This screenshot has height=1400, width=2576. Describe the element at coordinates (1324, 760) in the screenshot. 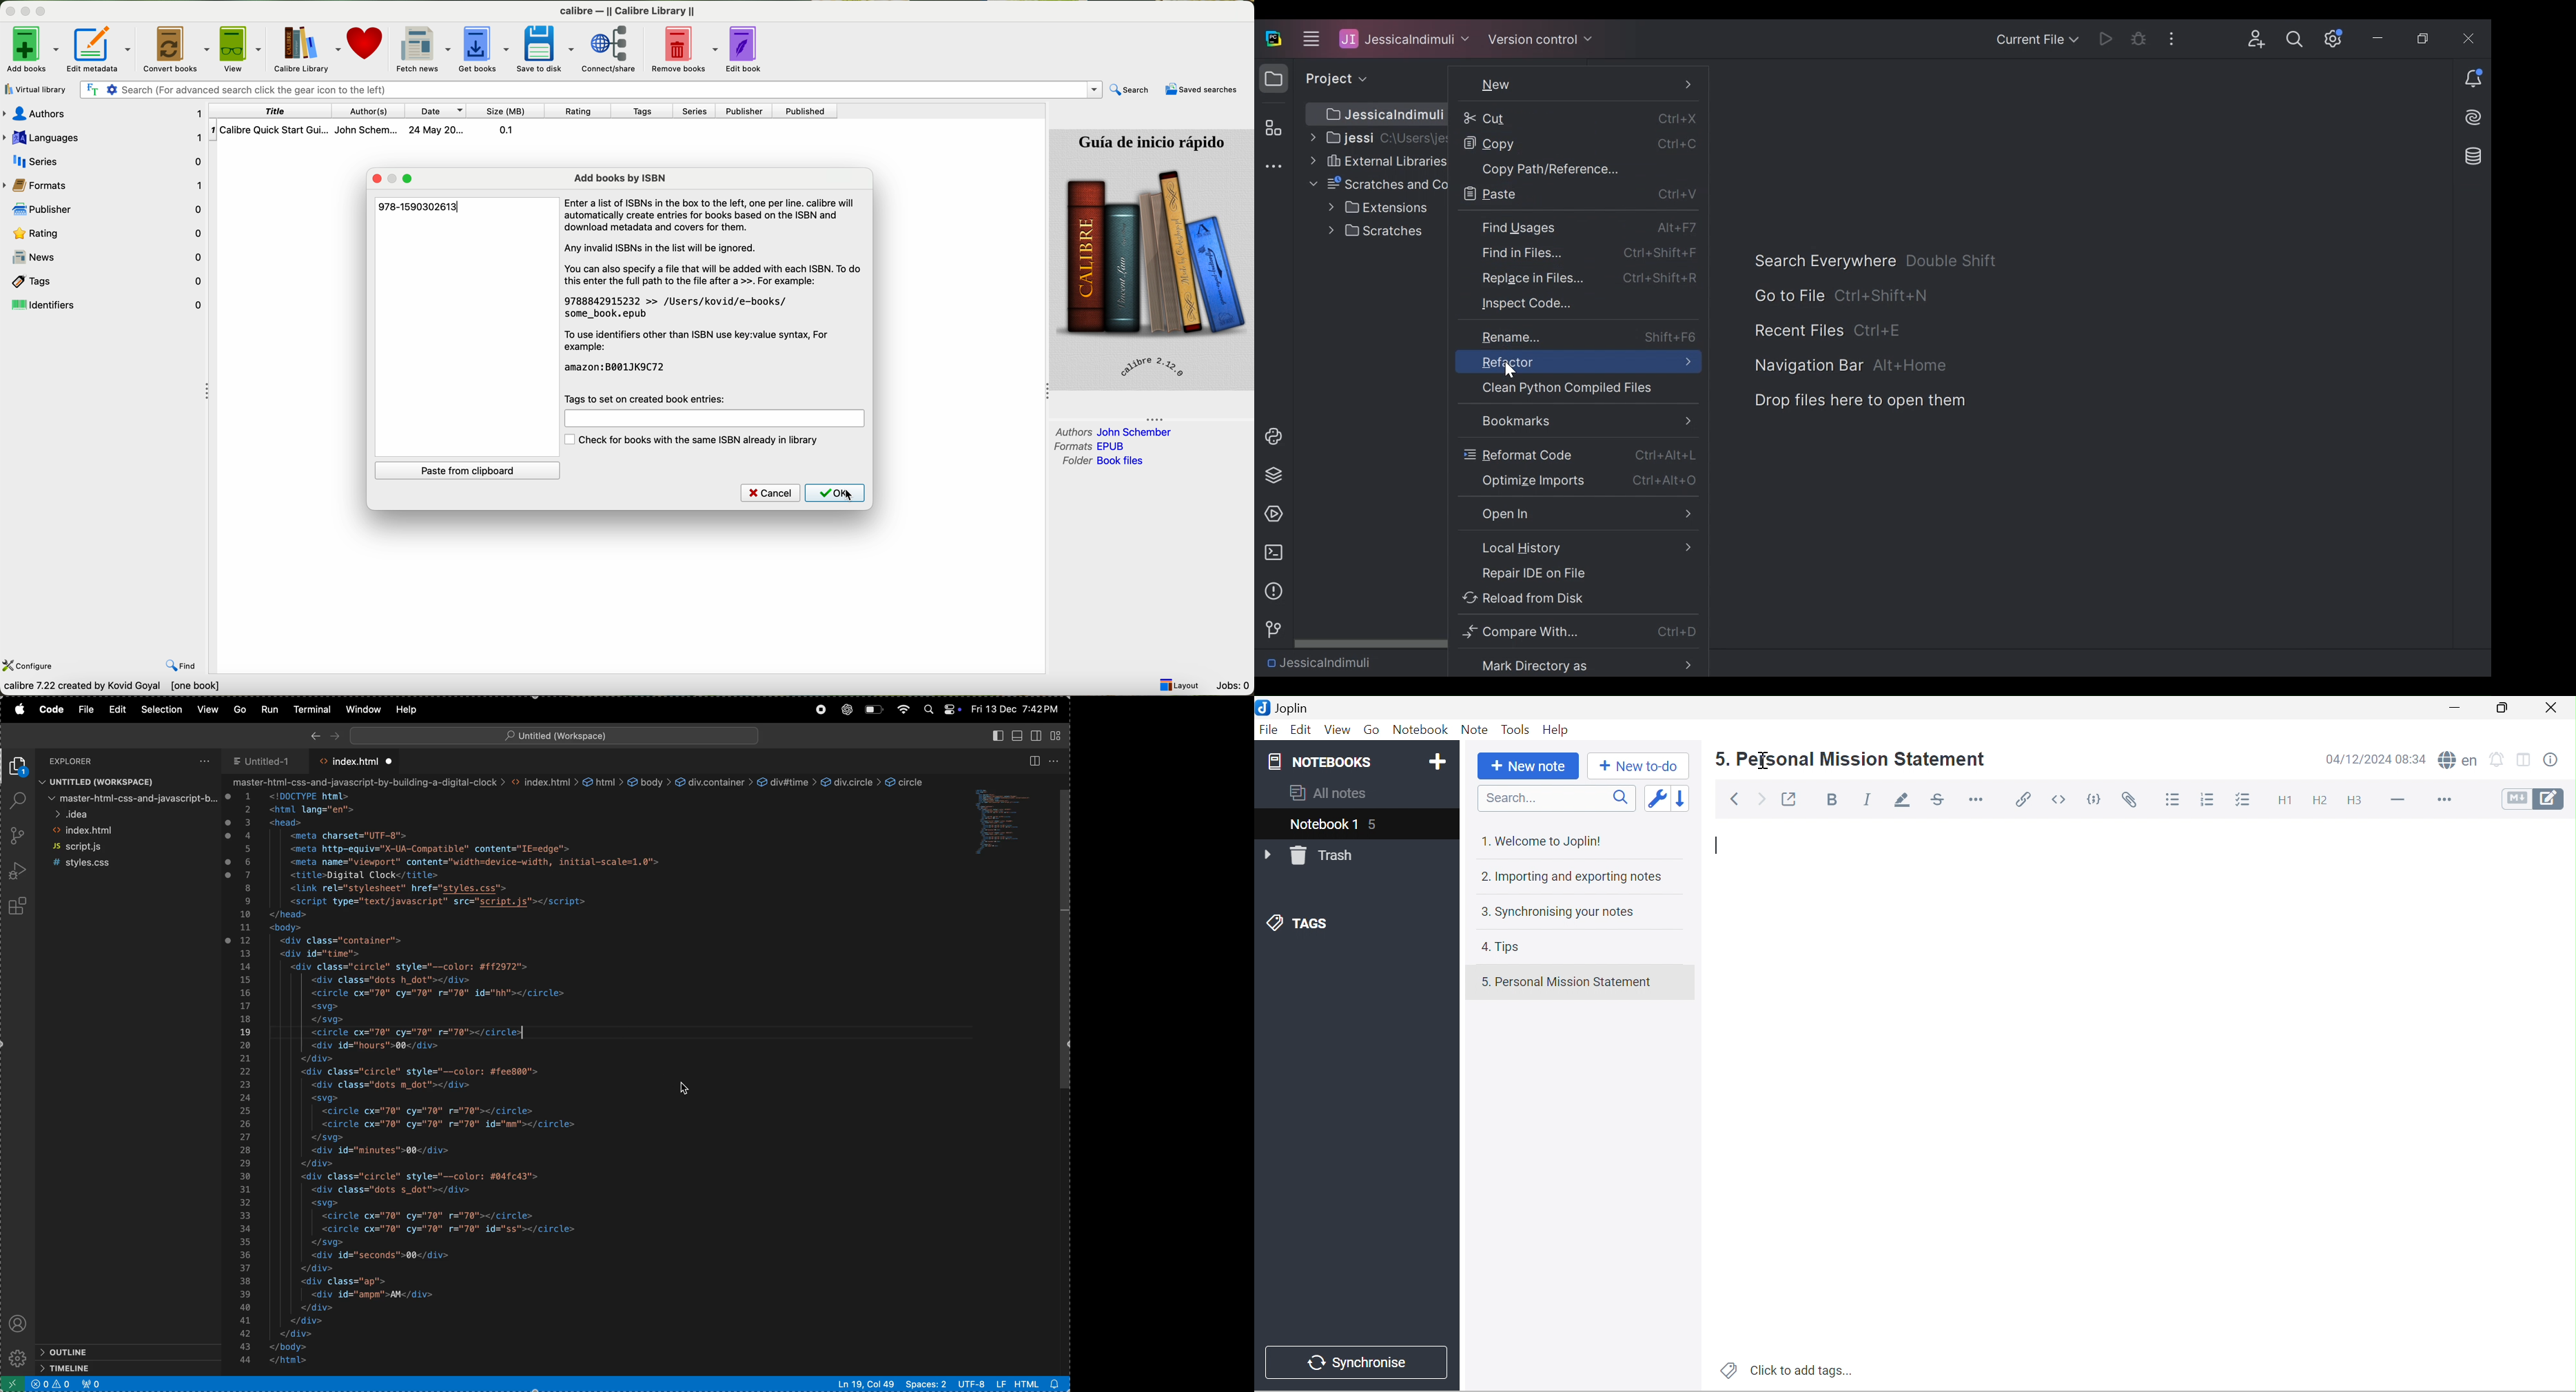

I see `NOTEBOOKS` at that location.